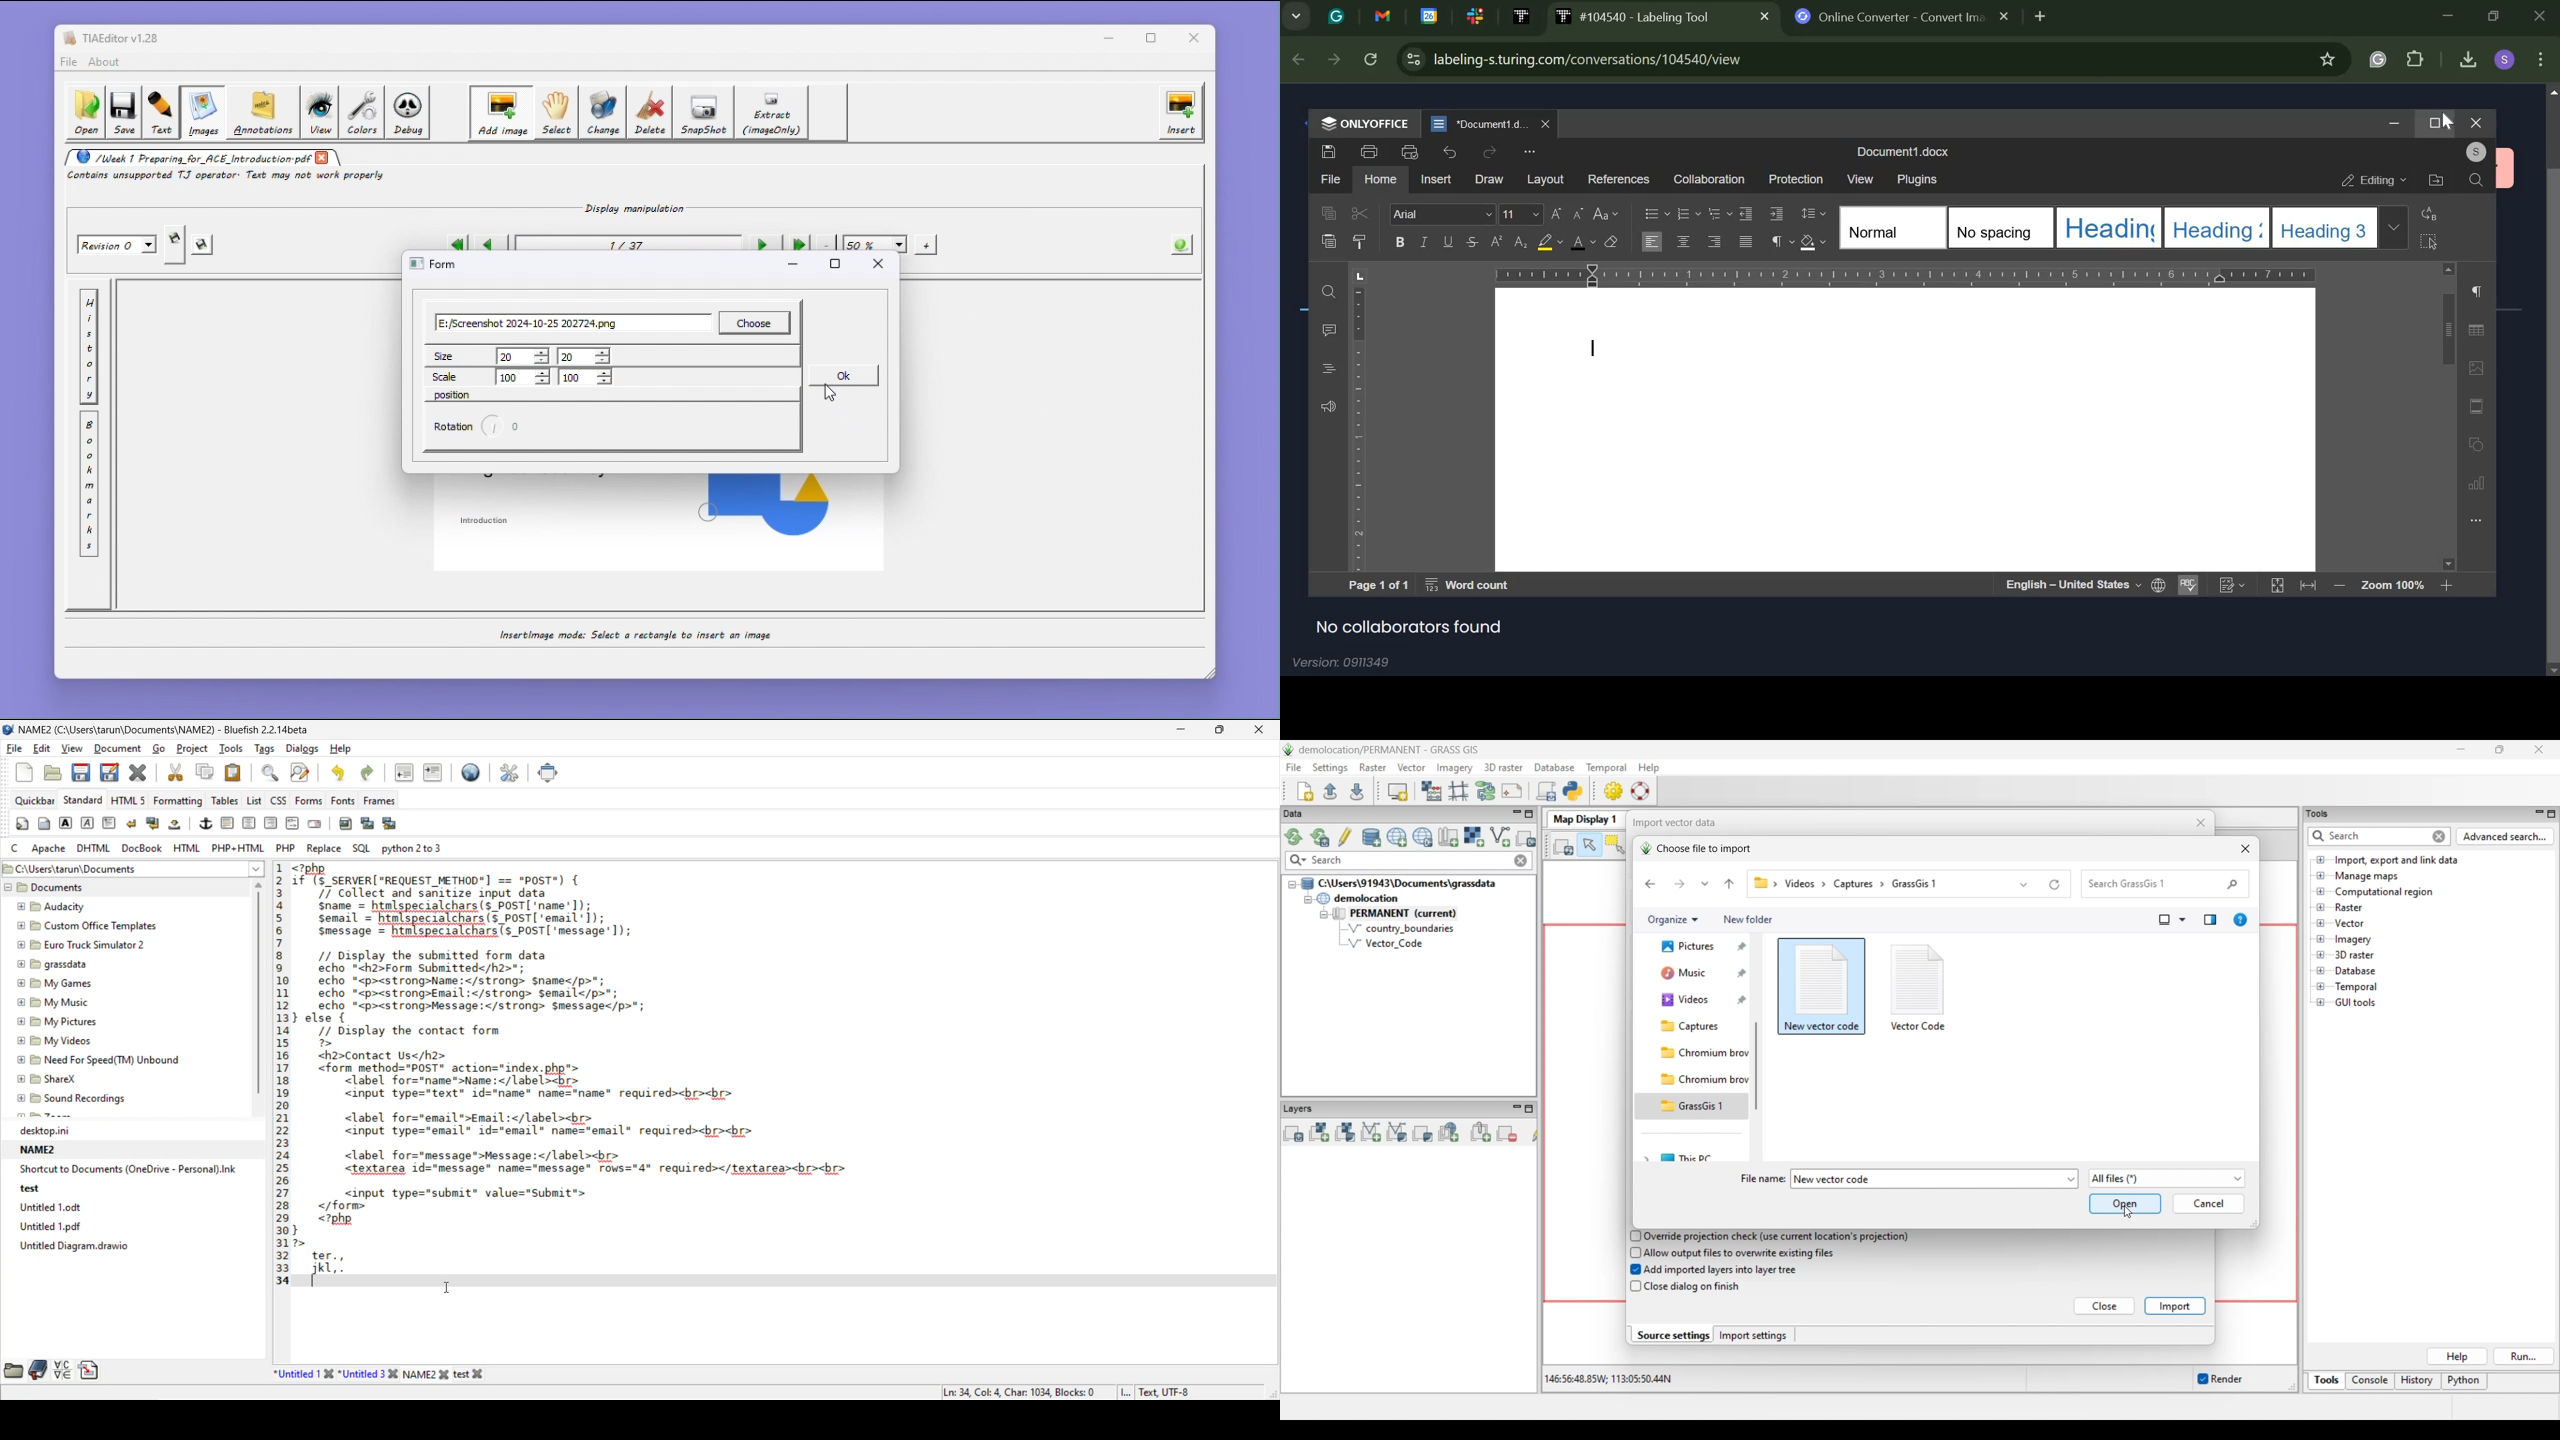 Image resolution: width=2576 pixels, height=1456 pixels. What do you see at coordinates (1555, 214) in the screenshot?
I see `Increase font size ` at bounding box center [1555, 214].